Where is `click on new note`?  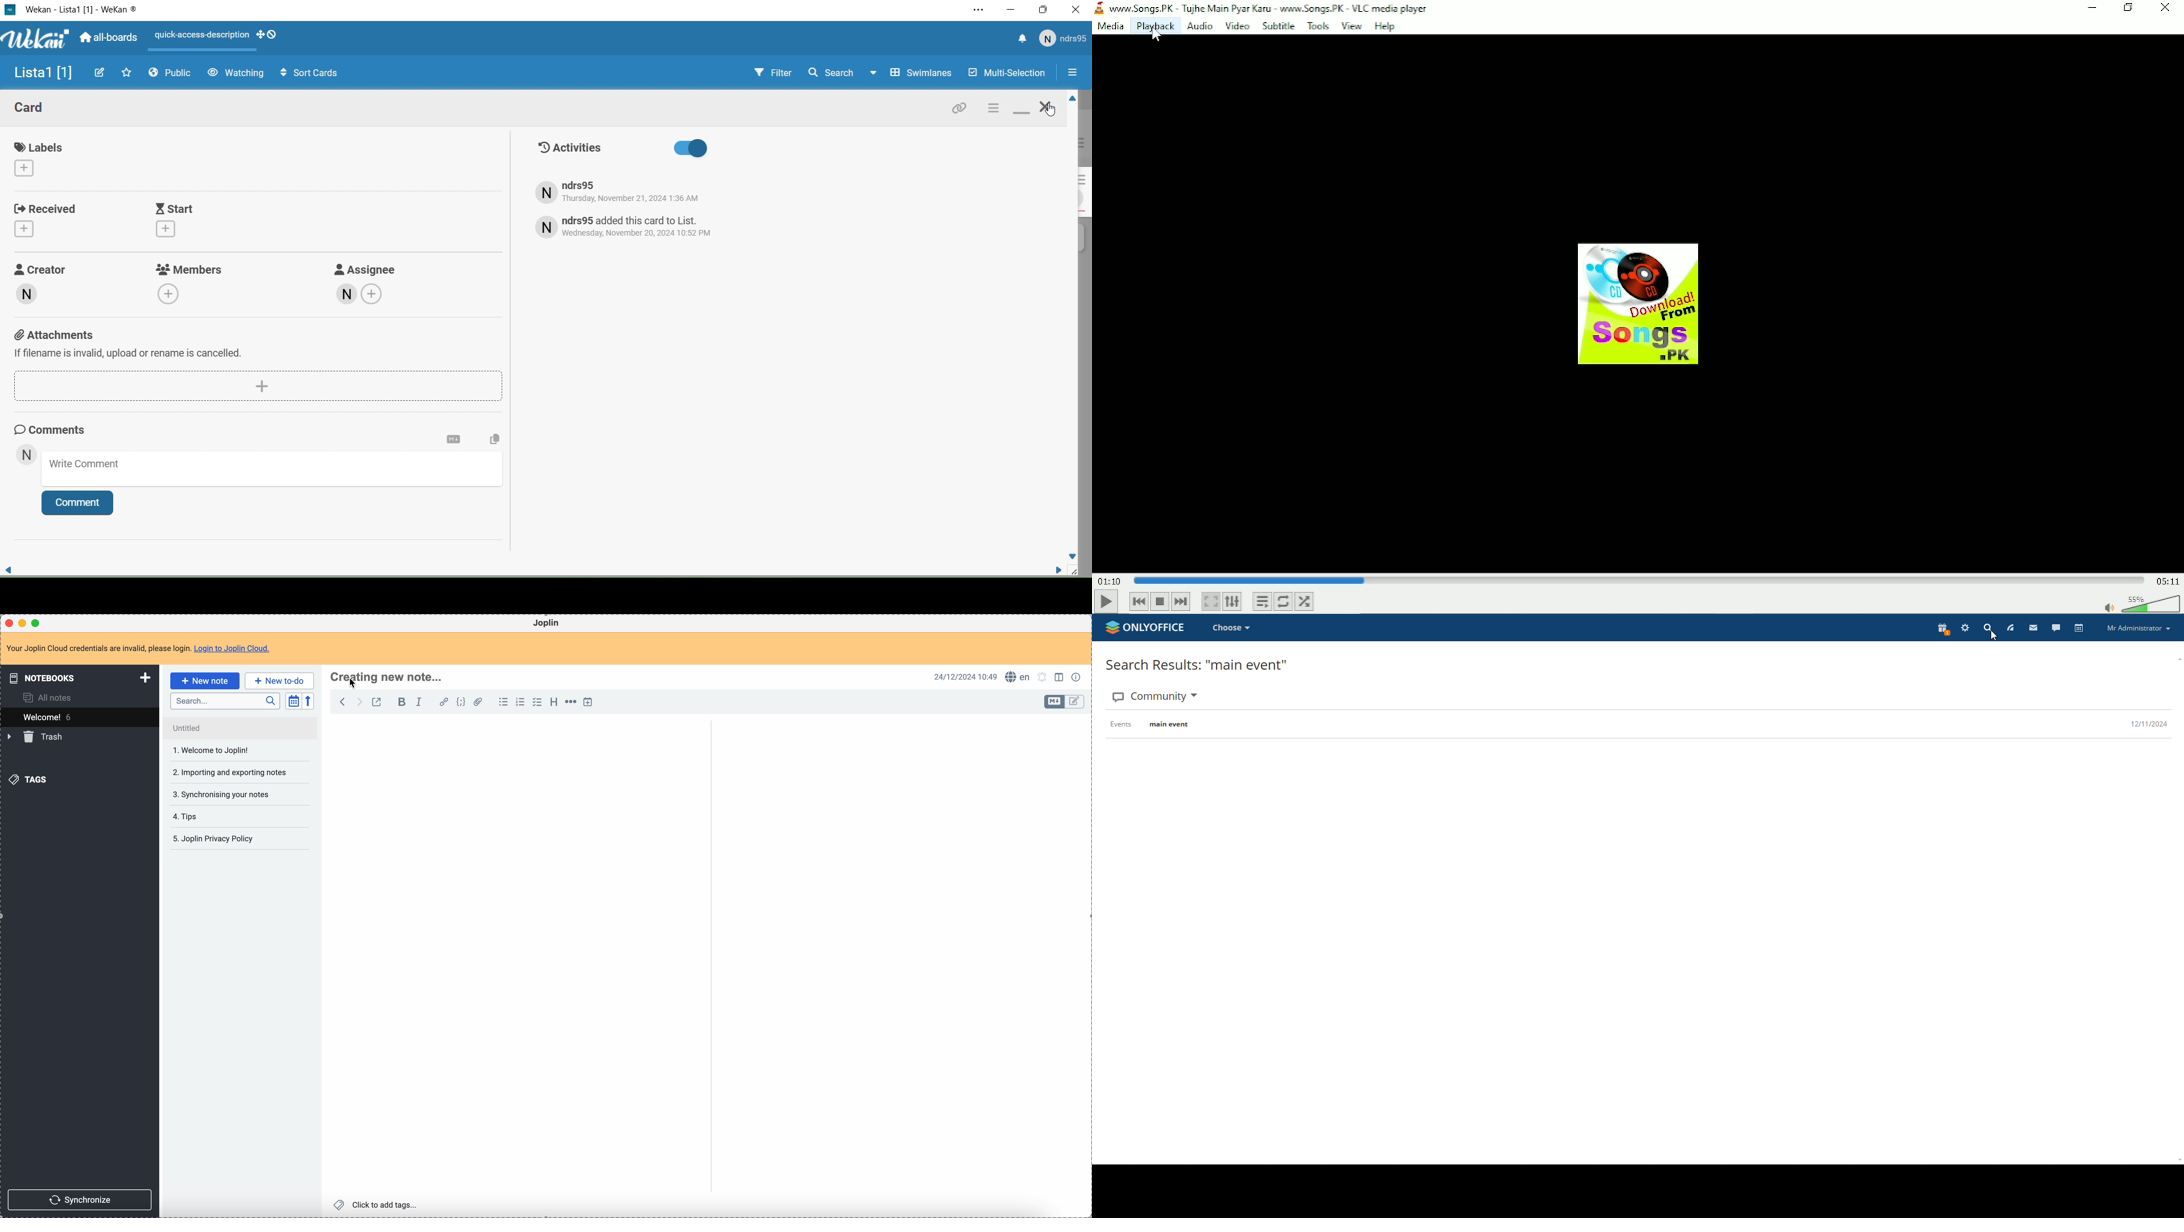
click on new note is located at coordinates (204, 681).